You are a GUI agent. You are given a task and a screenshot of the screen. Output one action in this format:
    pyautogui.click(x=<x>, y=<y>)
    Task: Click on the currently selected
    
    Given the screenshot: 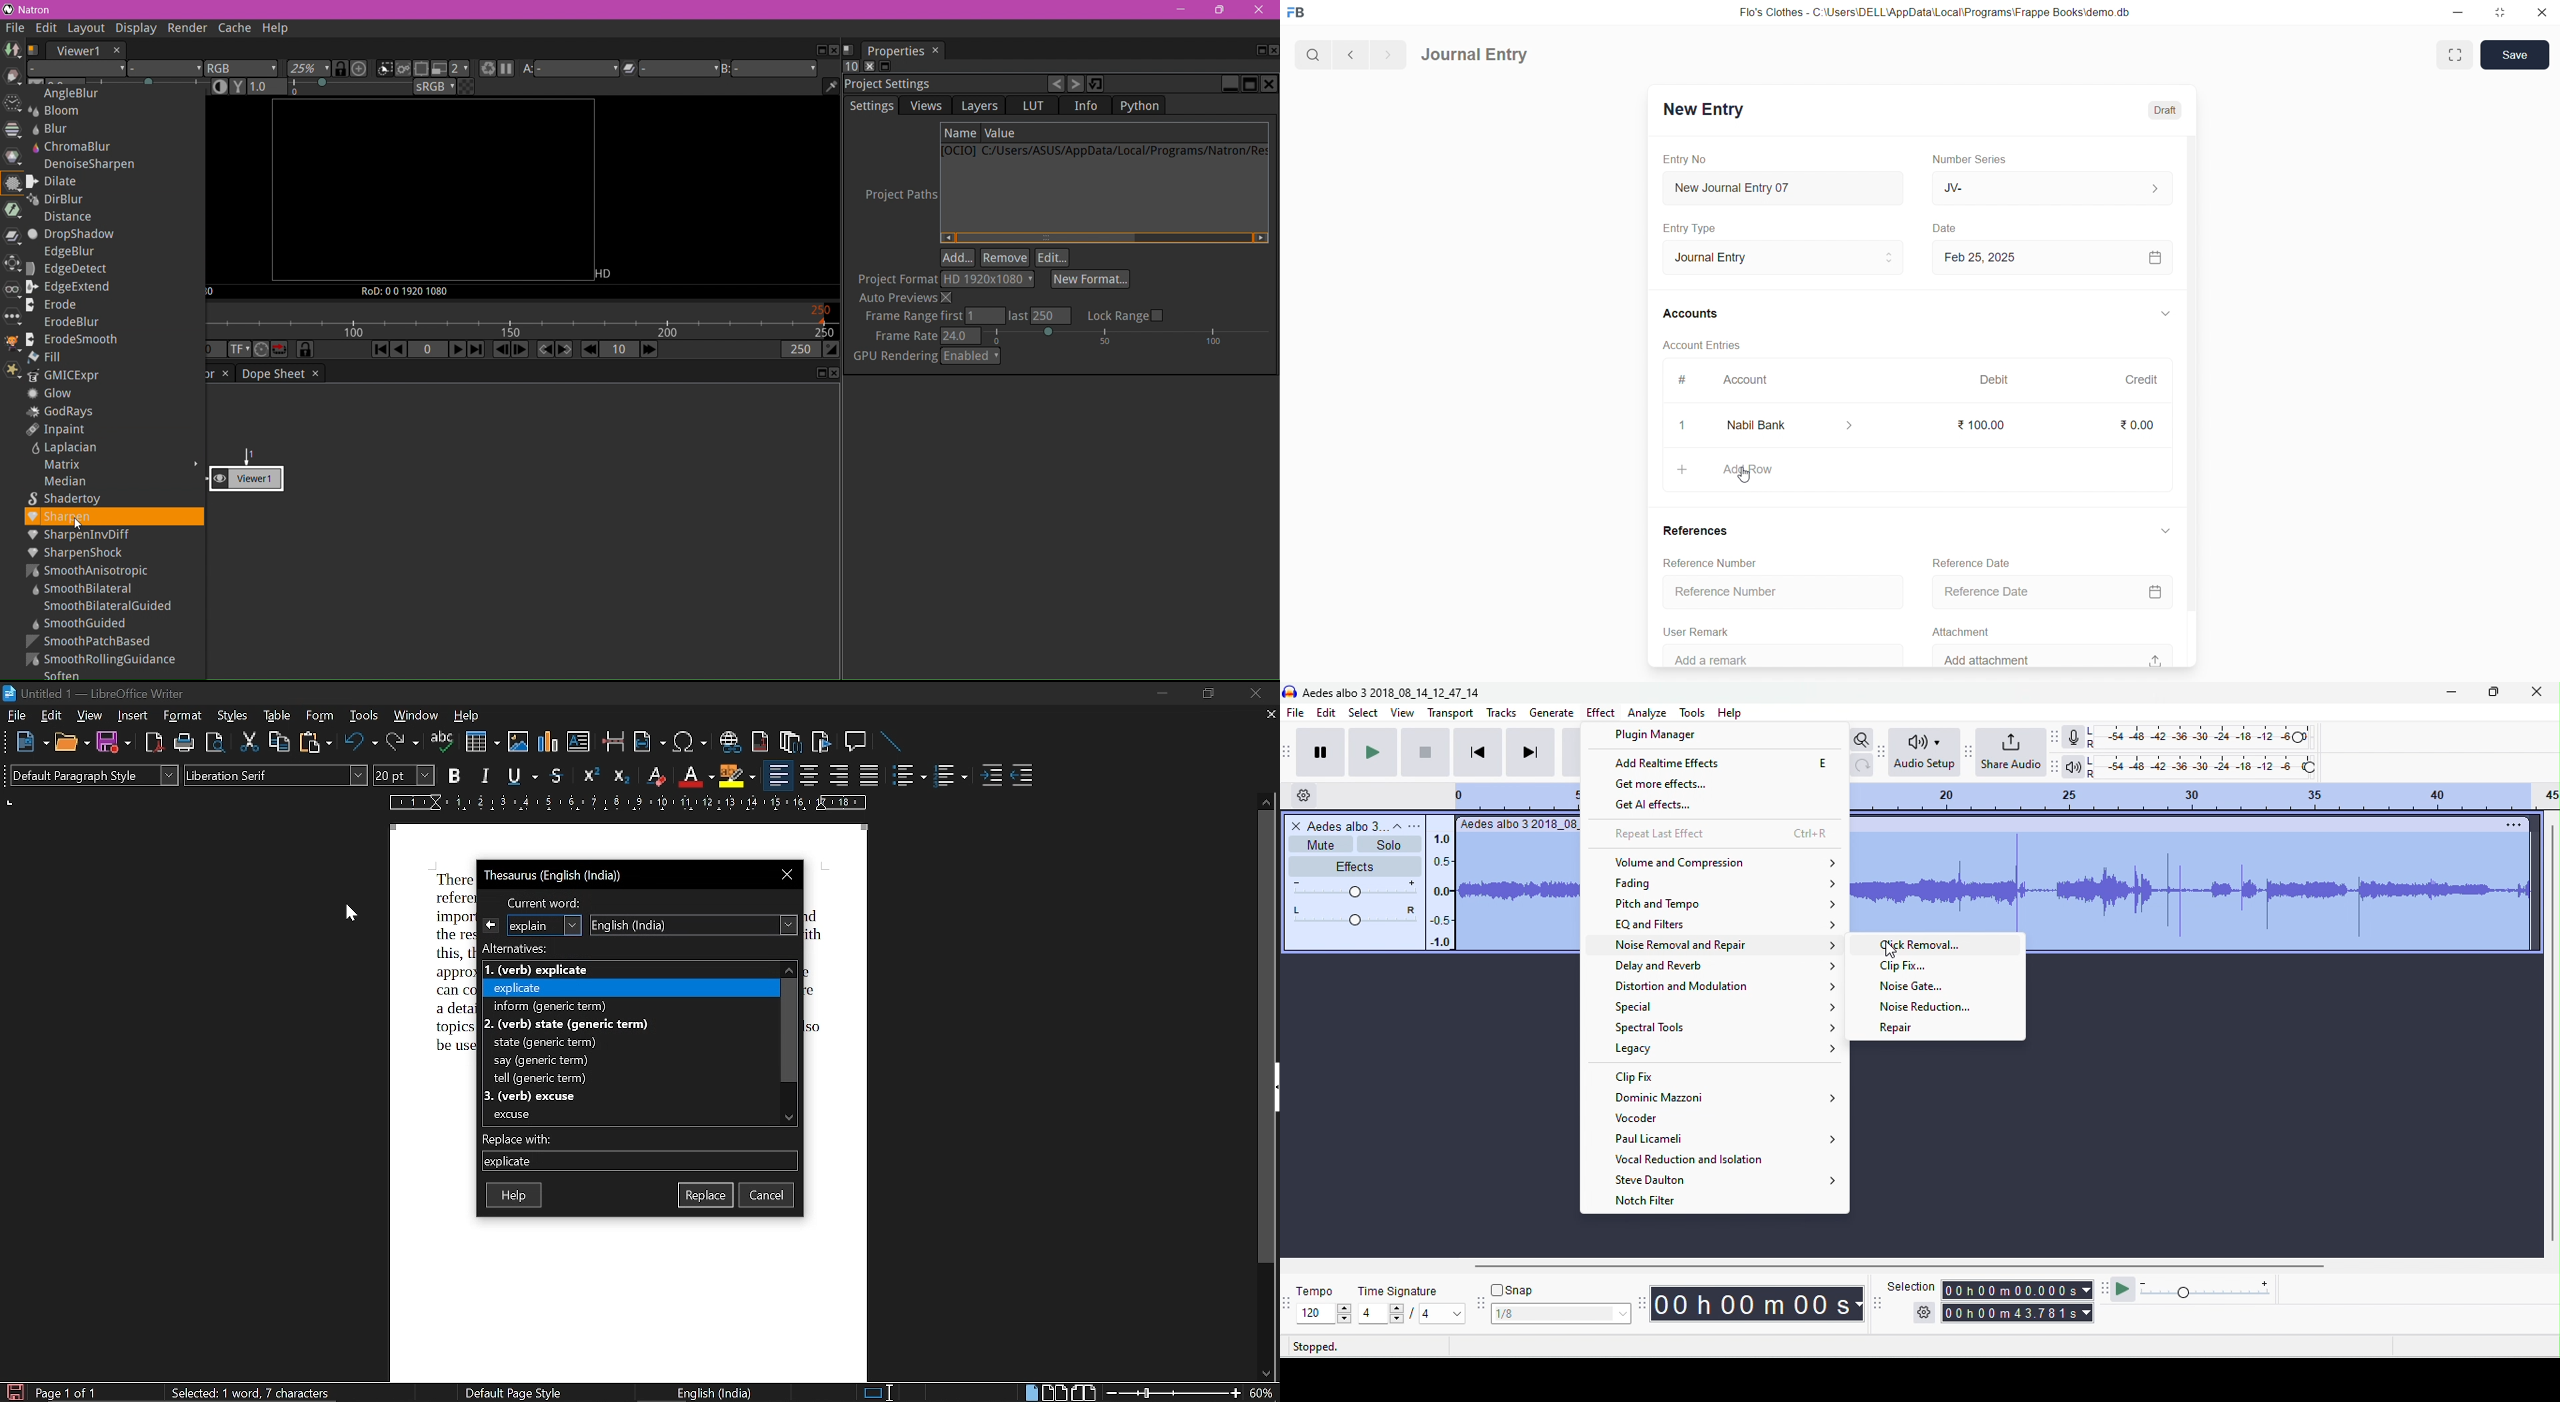 What is the action you would take?
    pyautogui.click(x=639, y=1159)
    